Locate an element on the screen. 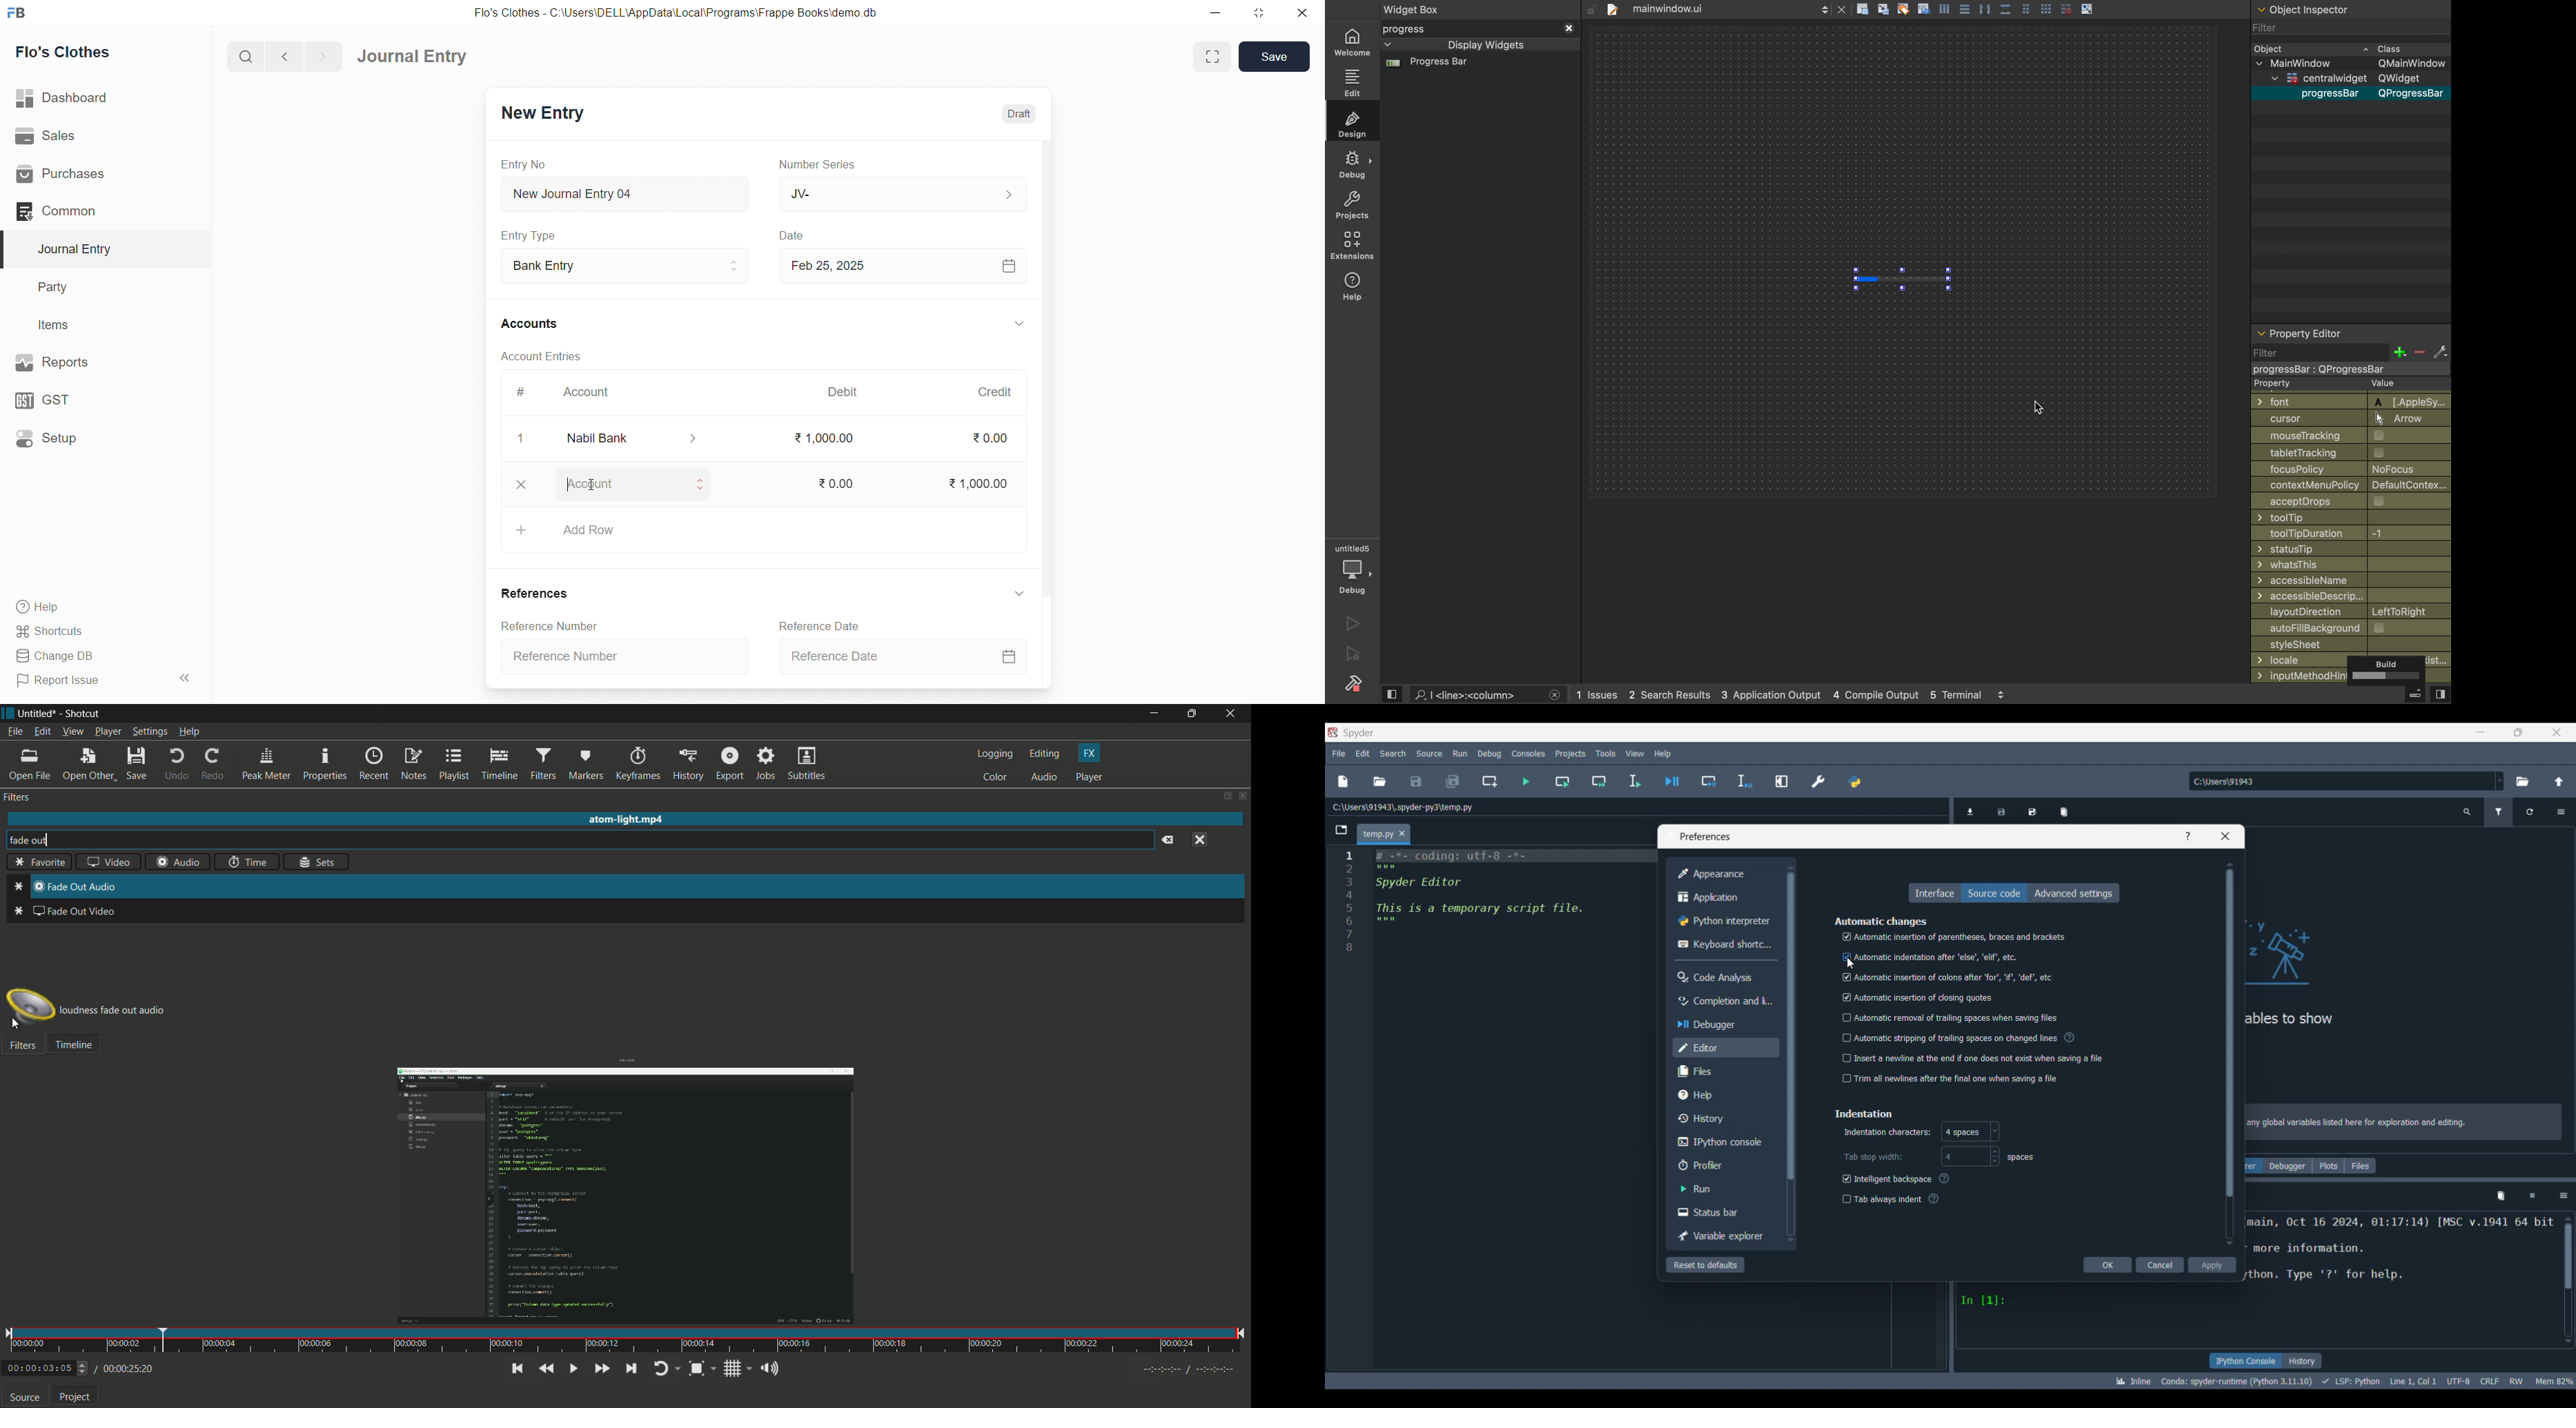 This screenshot has height=1428, width=2576. Vertical slide bar is located at coordinates (1790, 1053).